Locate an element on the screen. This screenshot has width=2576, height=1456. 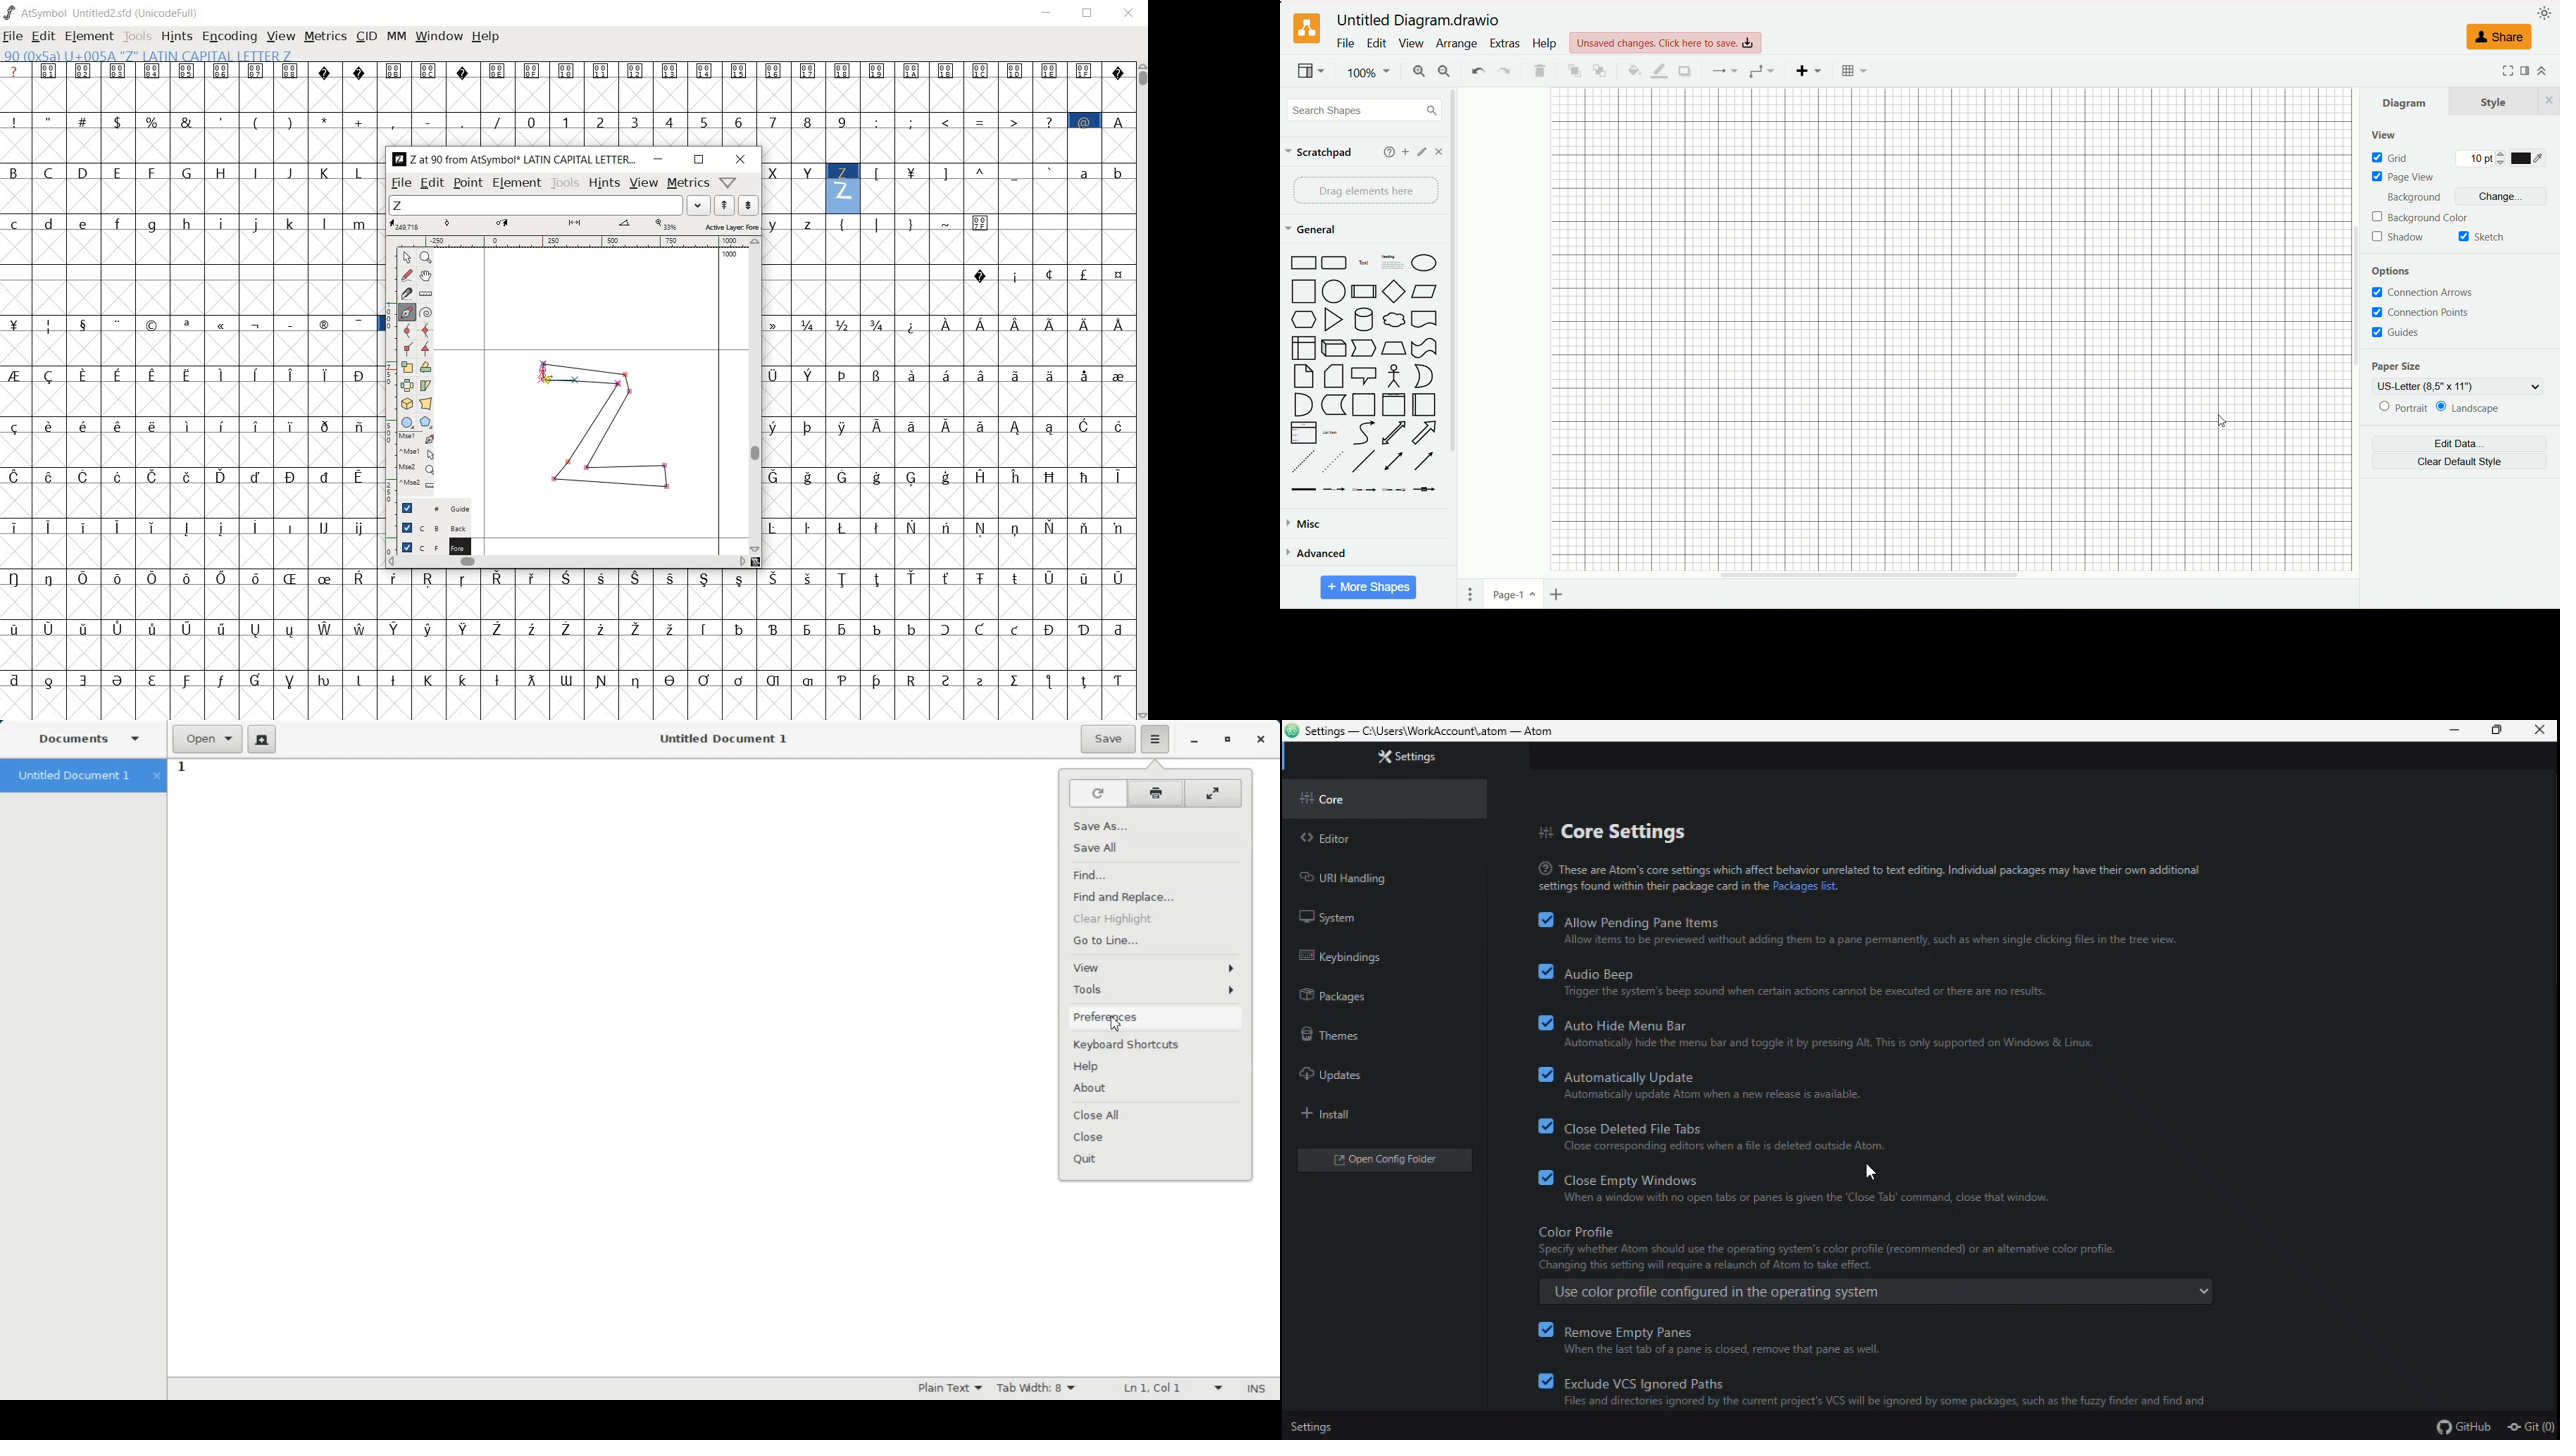
connection is located at coordinates (1725, 71).